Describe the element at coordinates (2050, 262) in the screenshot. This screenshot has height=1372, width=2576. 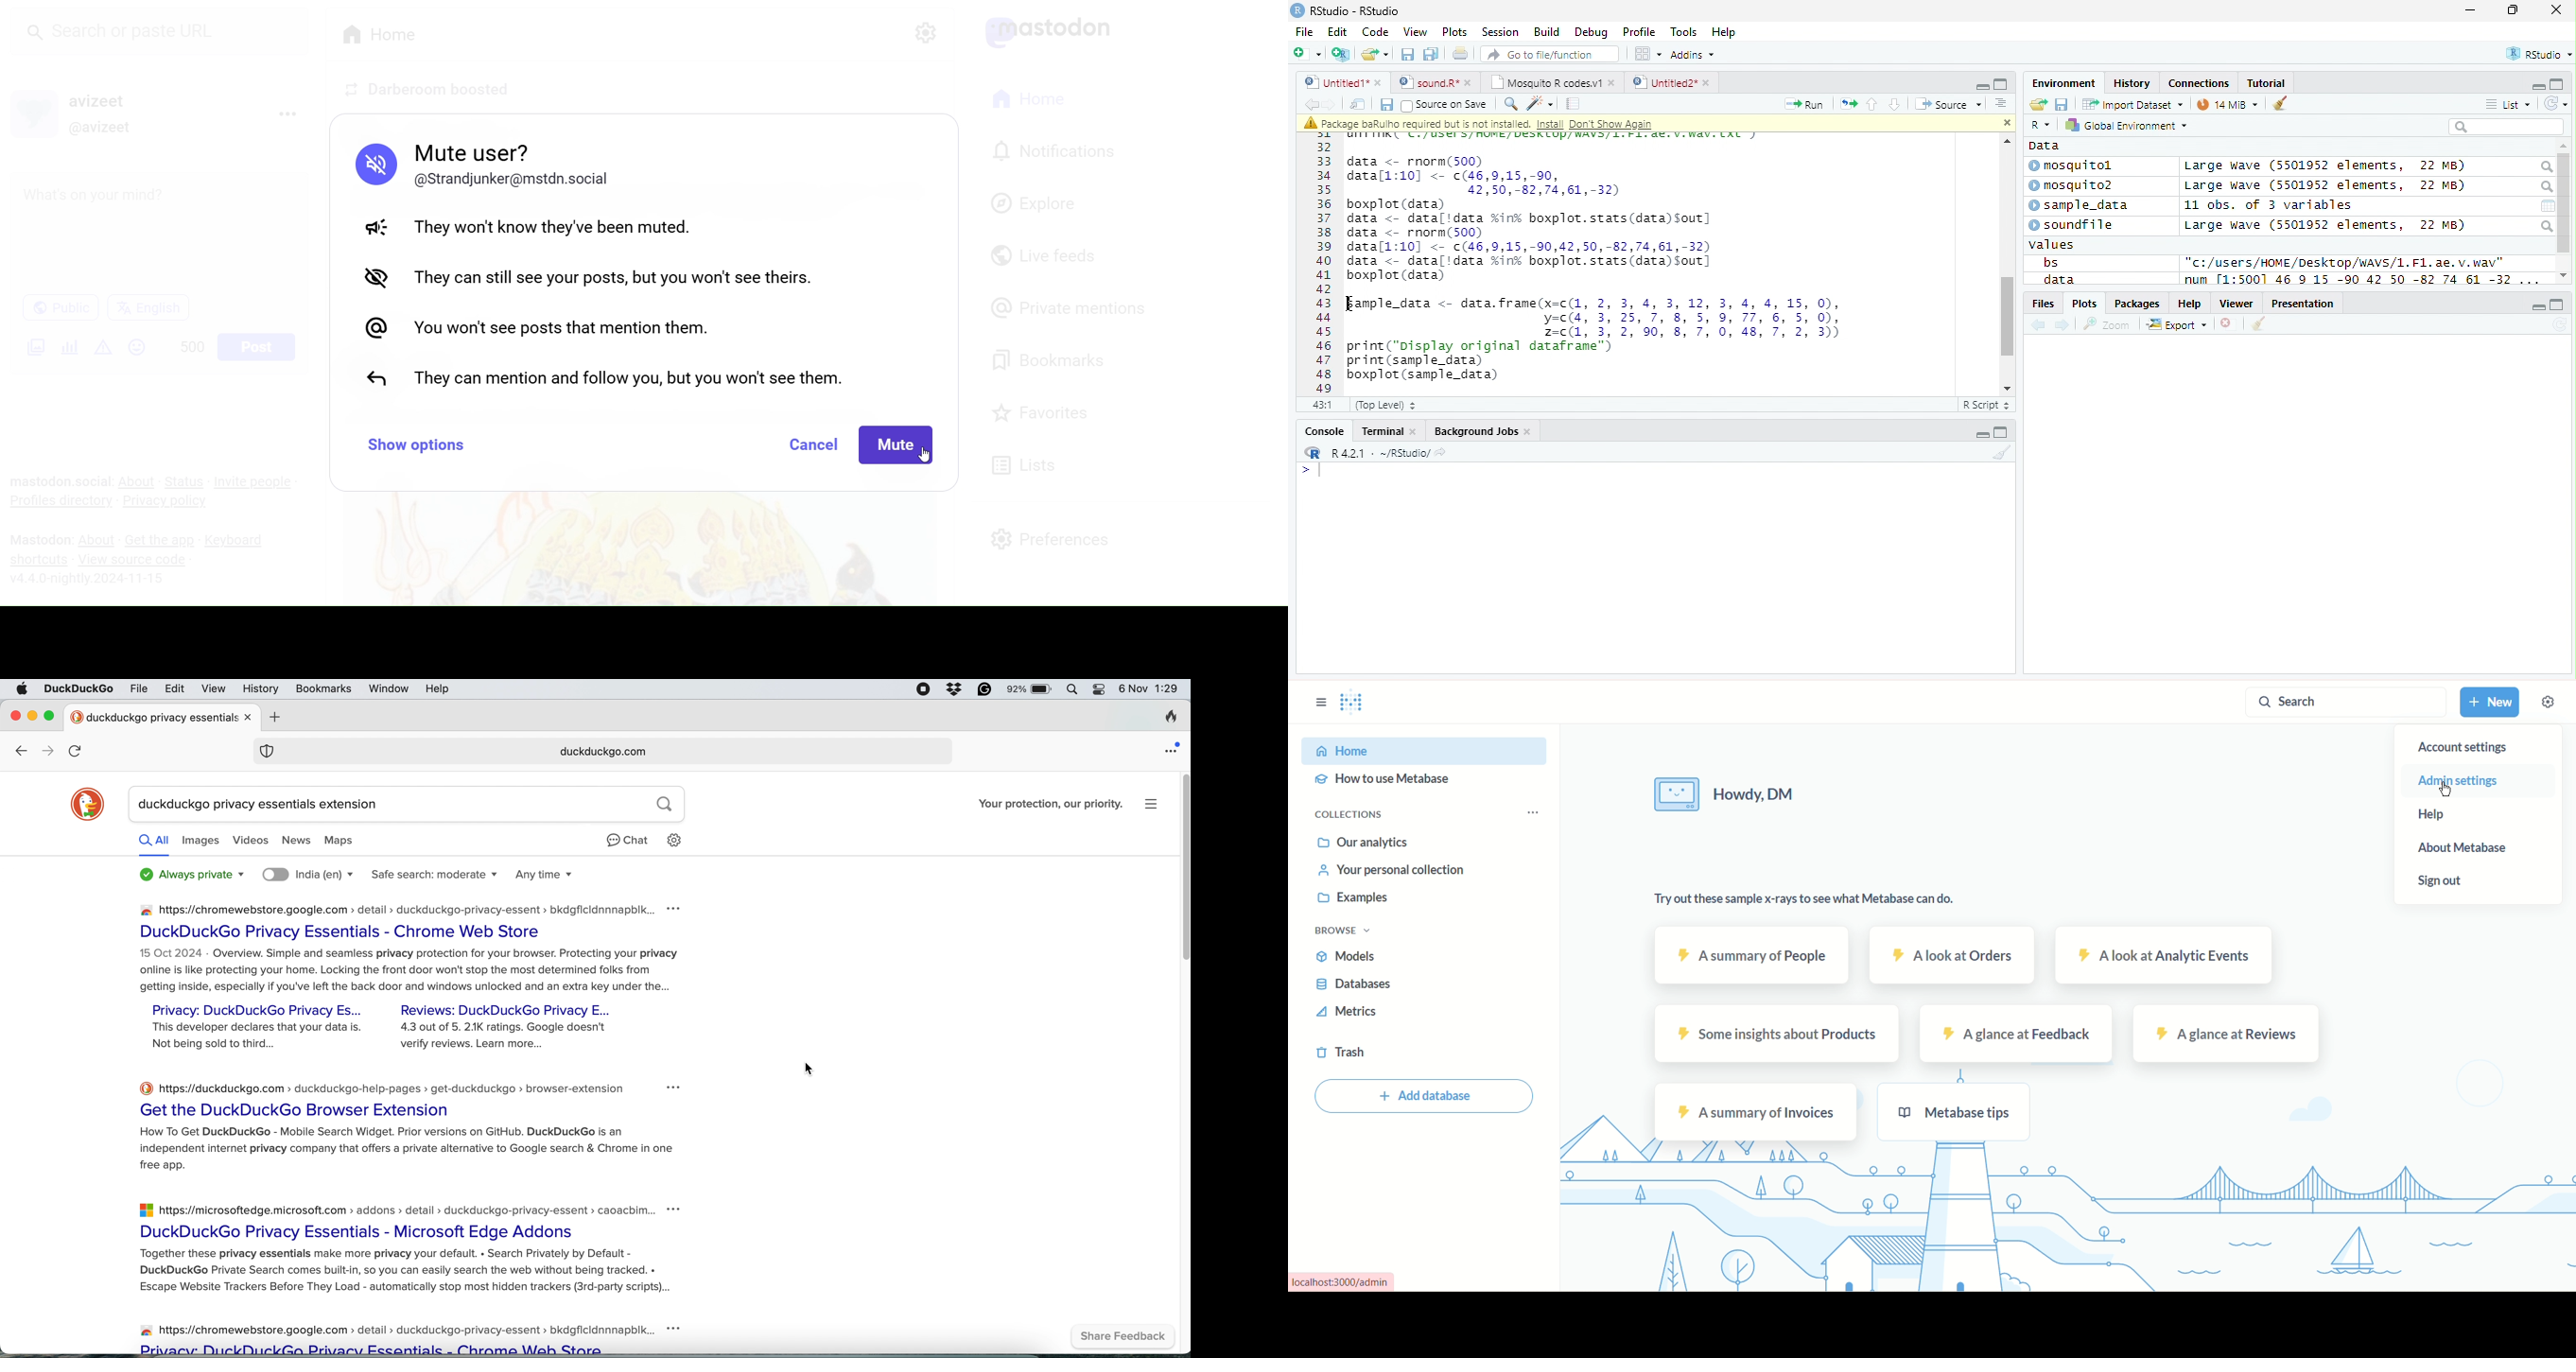
I see `bs` at that location.